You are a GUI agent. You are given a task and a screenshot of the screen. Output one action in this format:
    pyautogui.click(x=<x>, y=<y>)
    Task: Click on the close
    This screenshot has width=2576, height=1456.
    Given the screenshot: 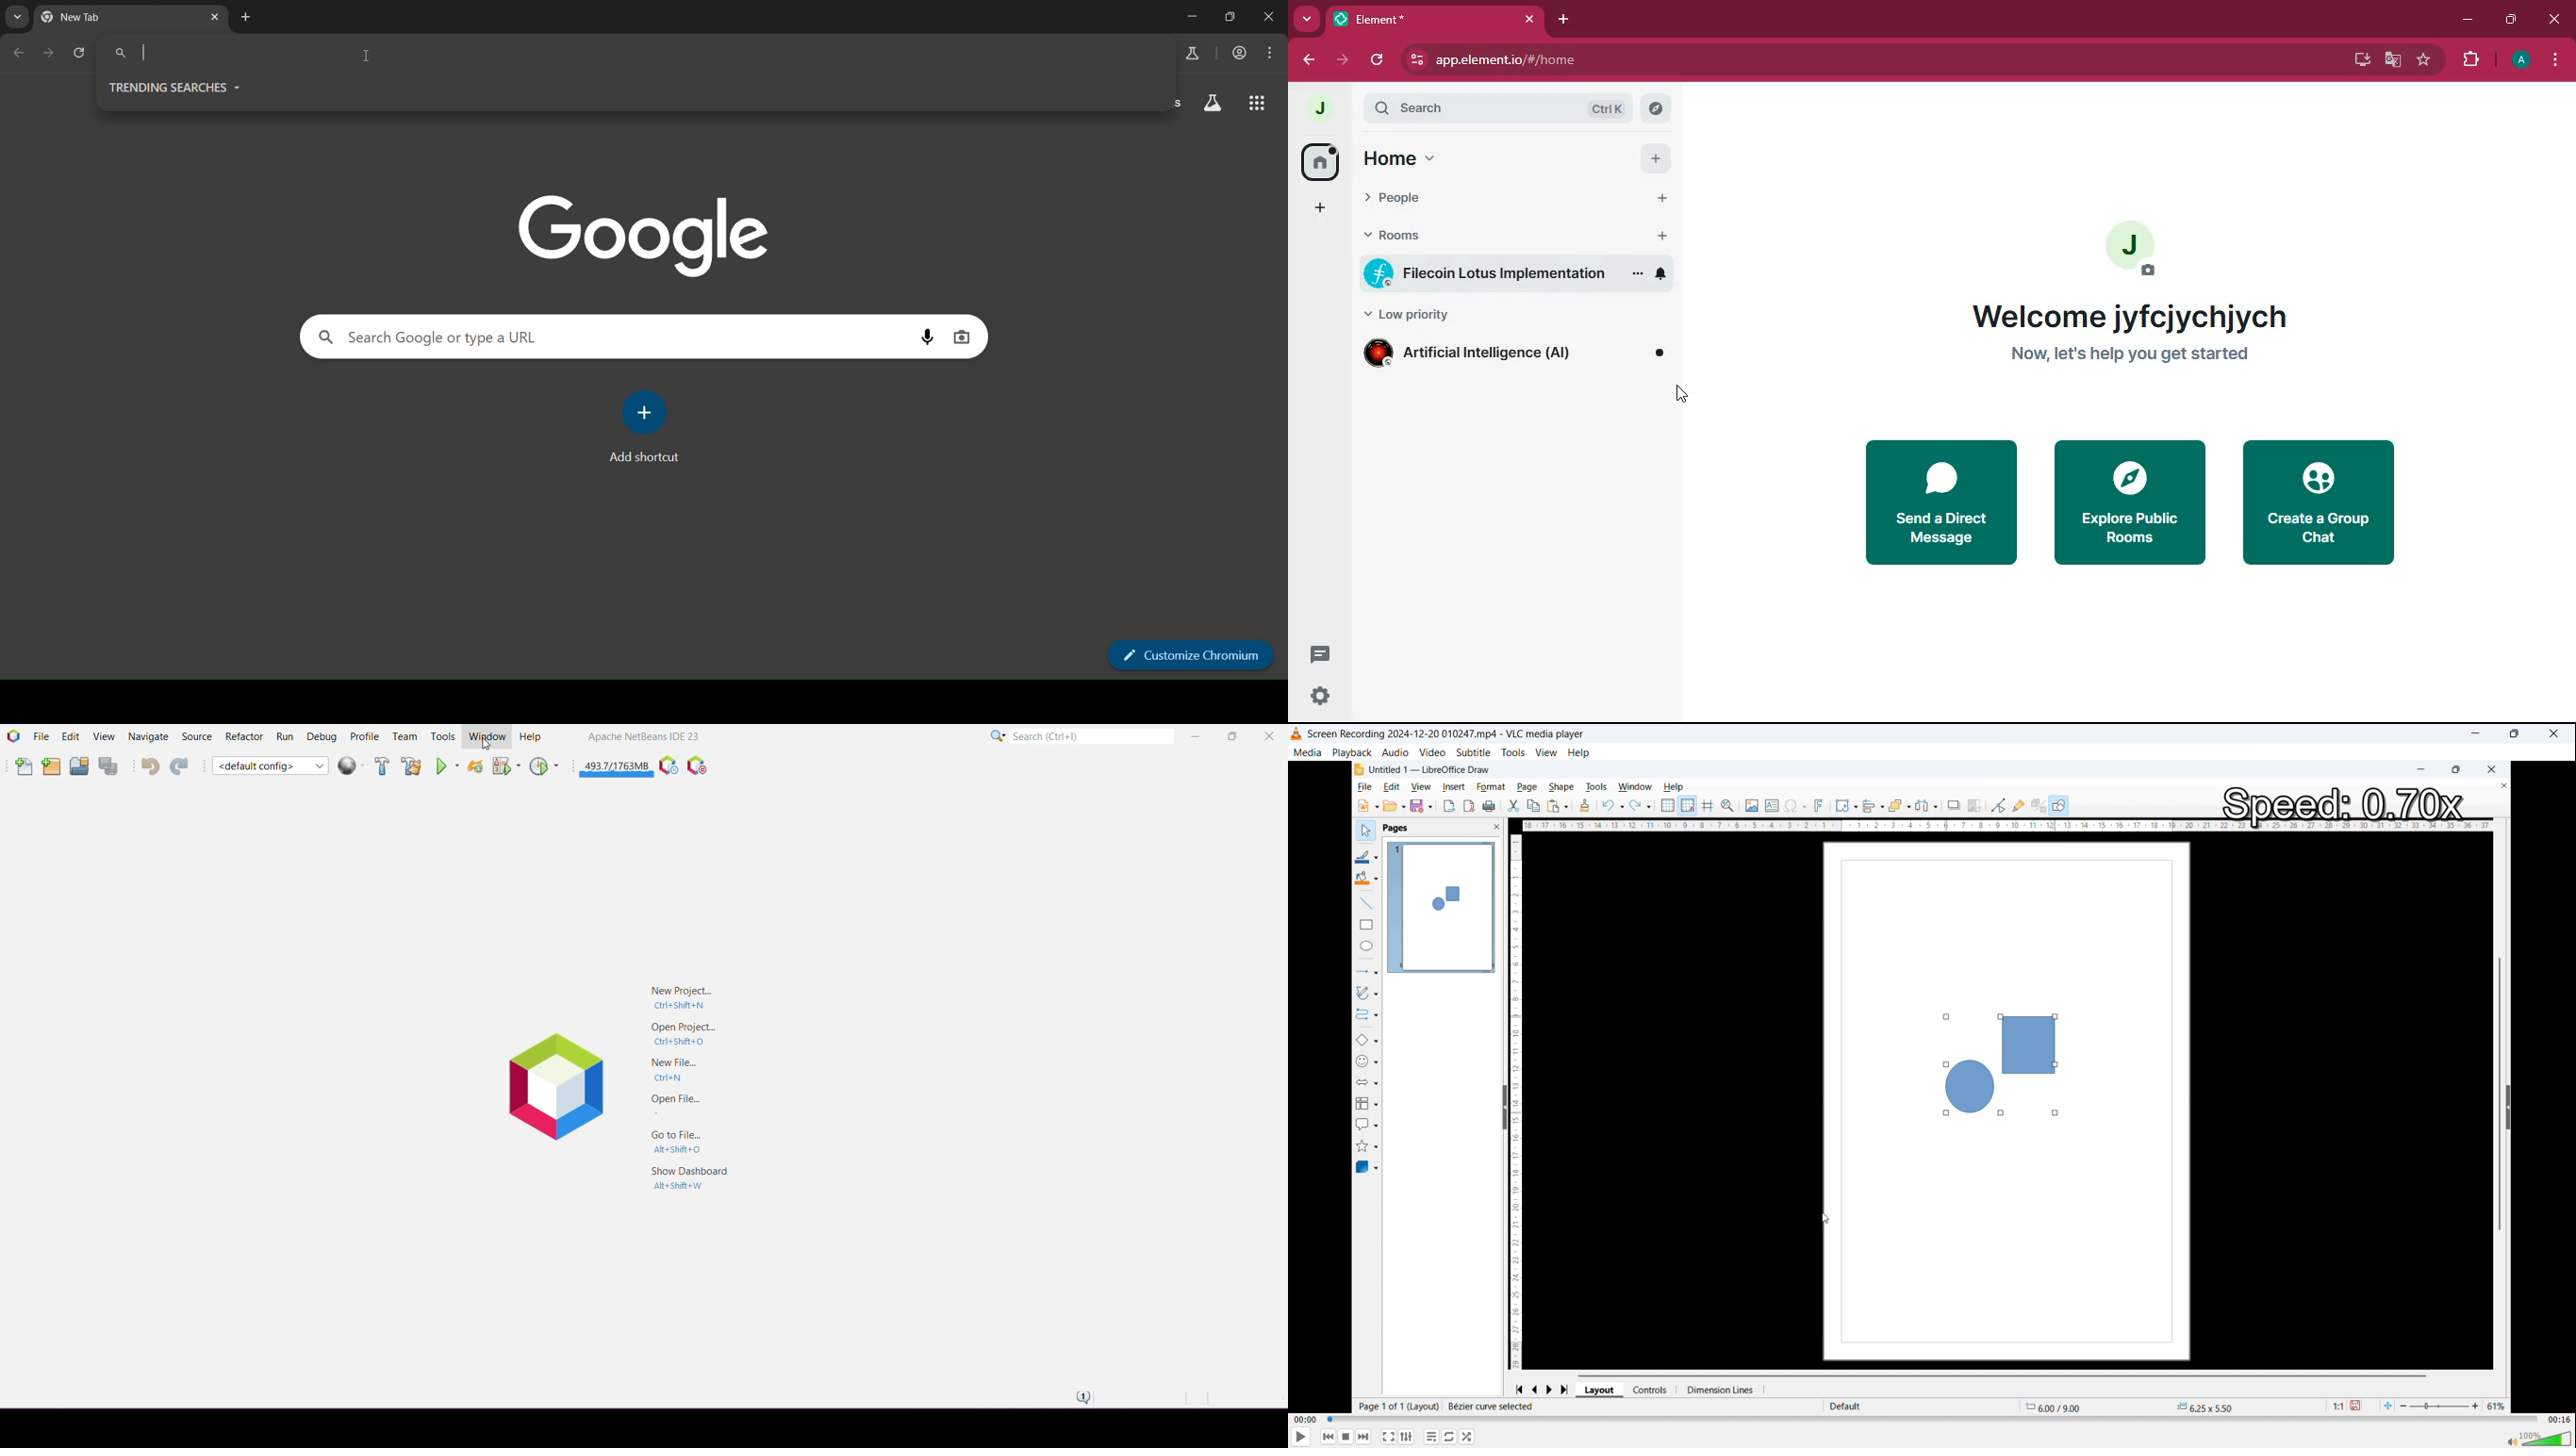 What is the action you would take?
    pyautogui.click(x=1271, y=16)
    